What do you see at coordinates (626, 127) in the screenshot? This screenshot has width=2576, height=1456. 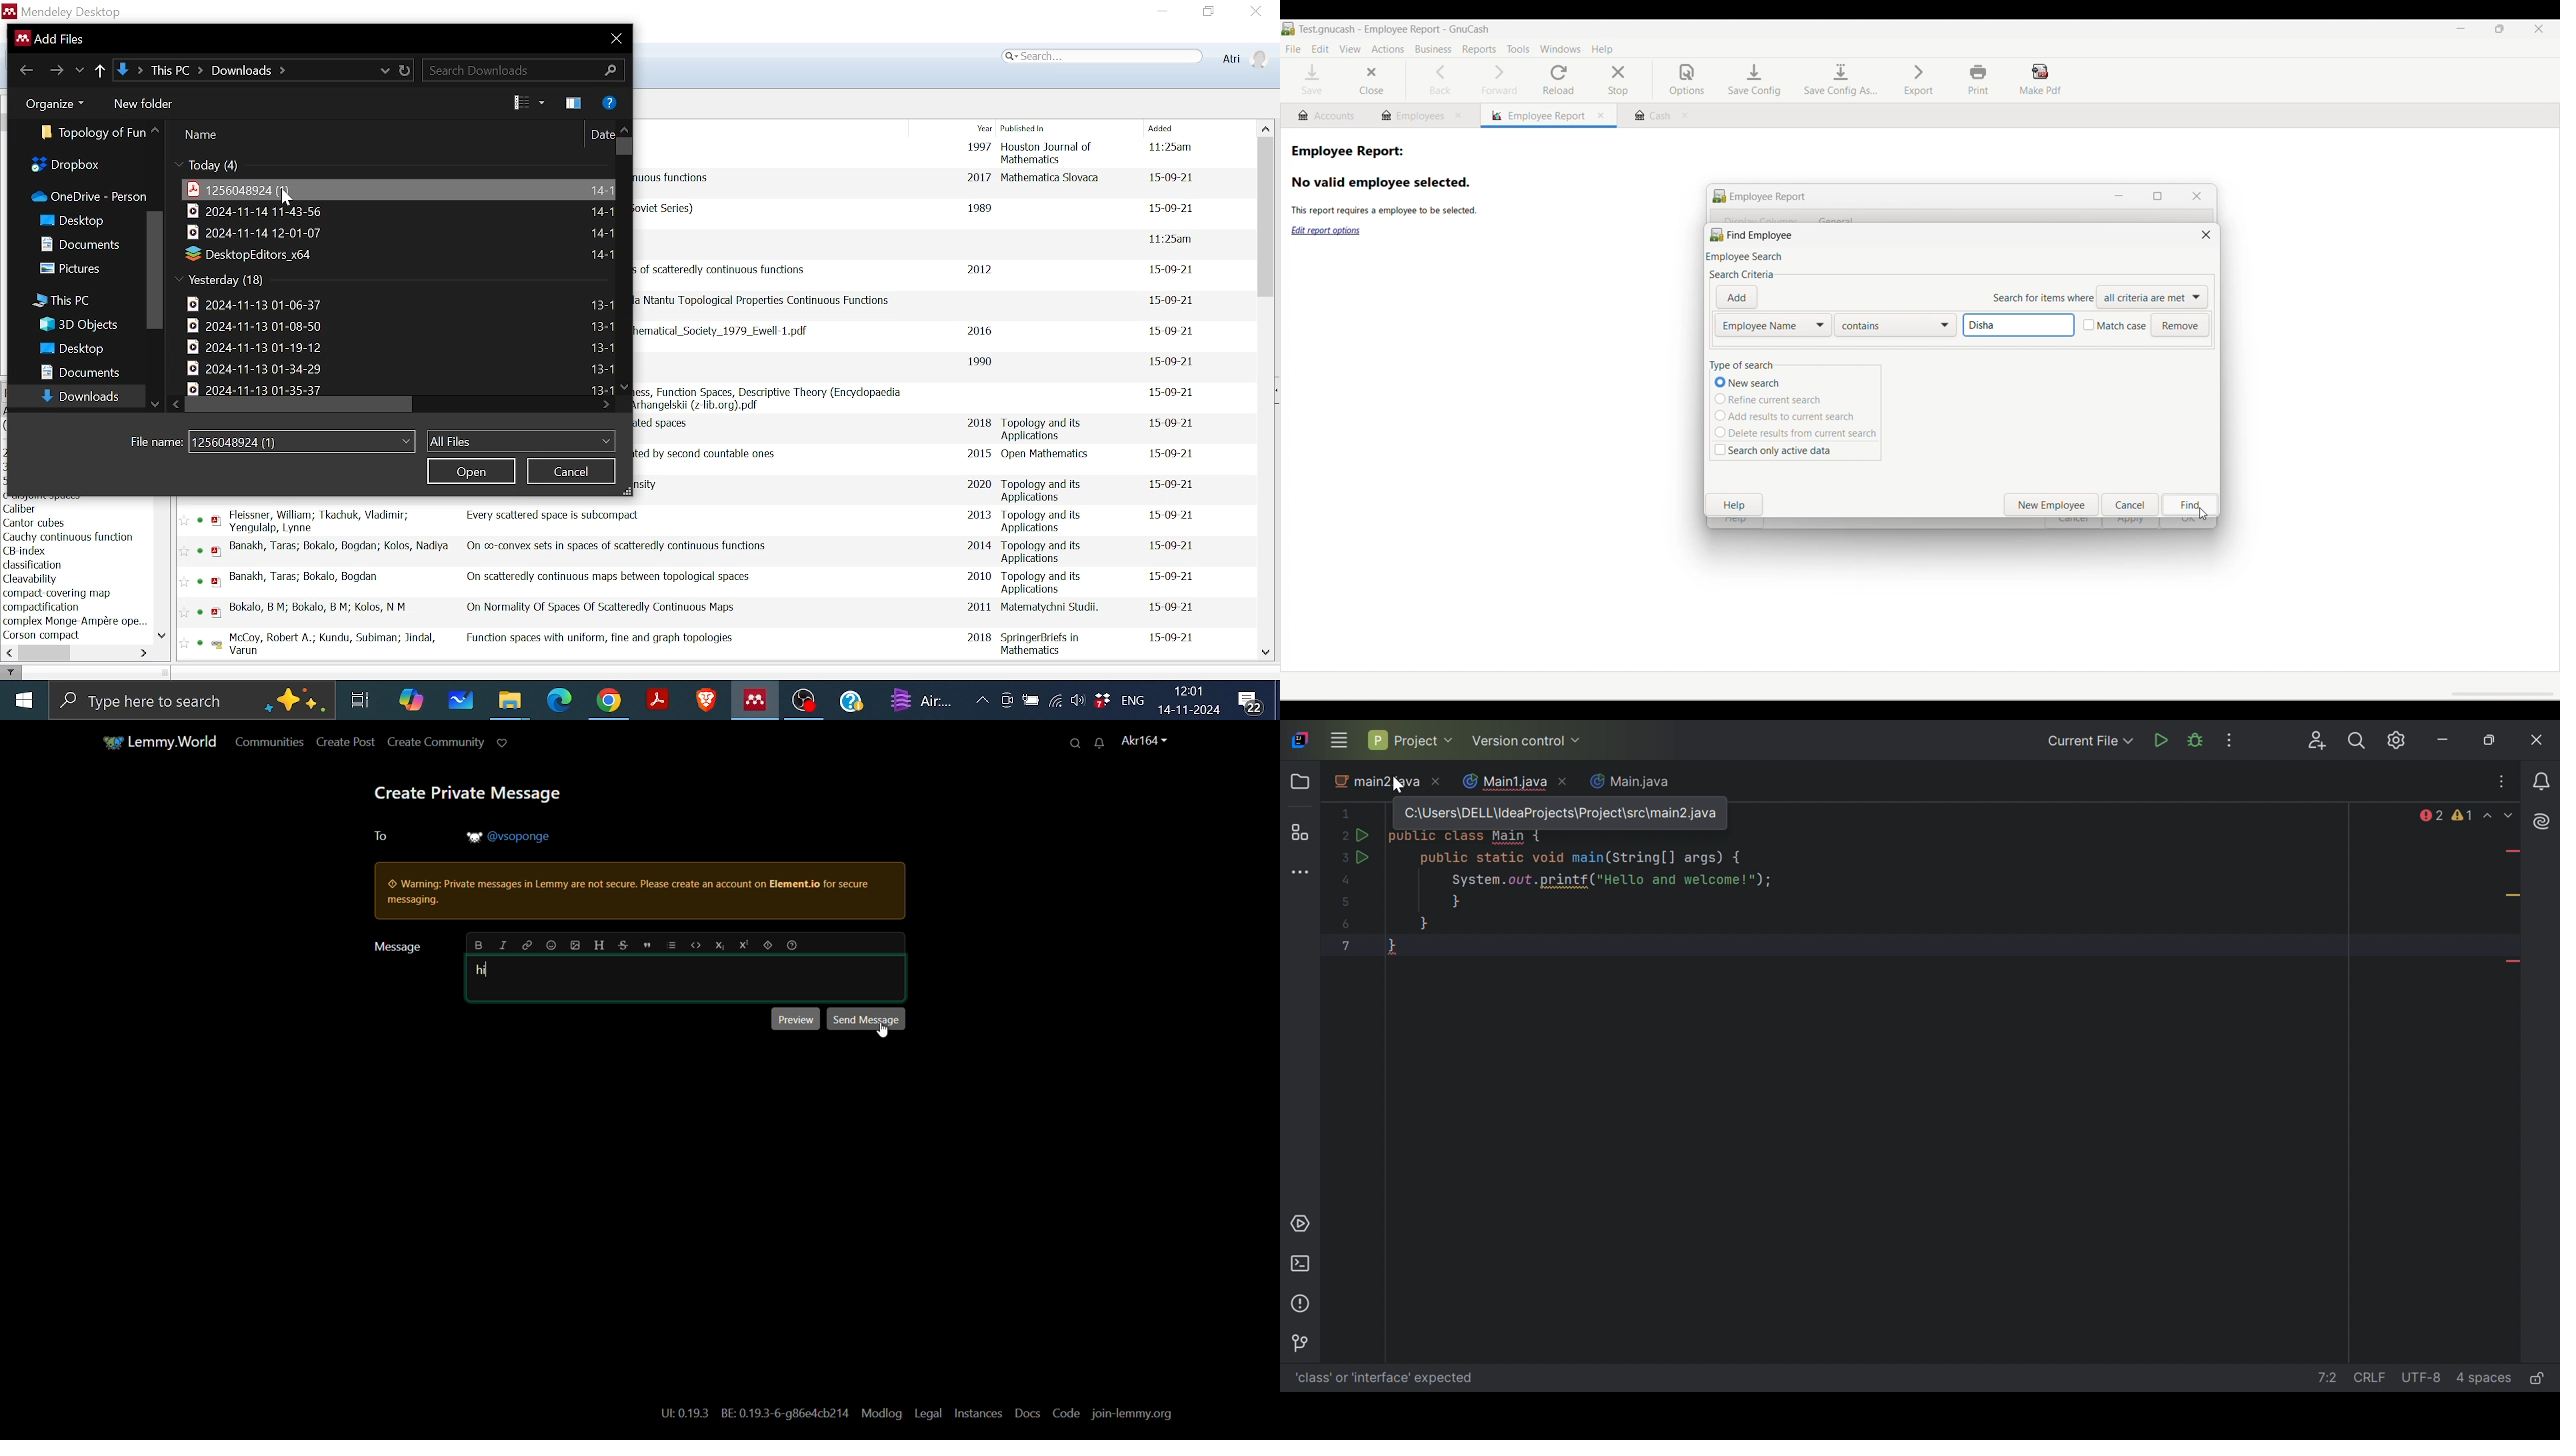 I see `move up in all files` at bounding box center [626, 127].